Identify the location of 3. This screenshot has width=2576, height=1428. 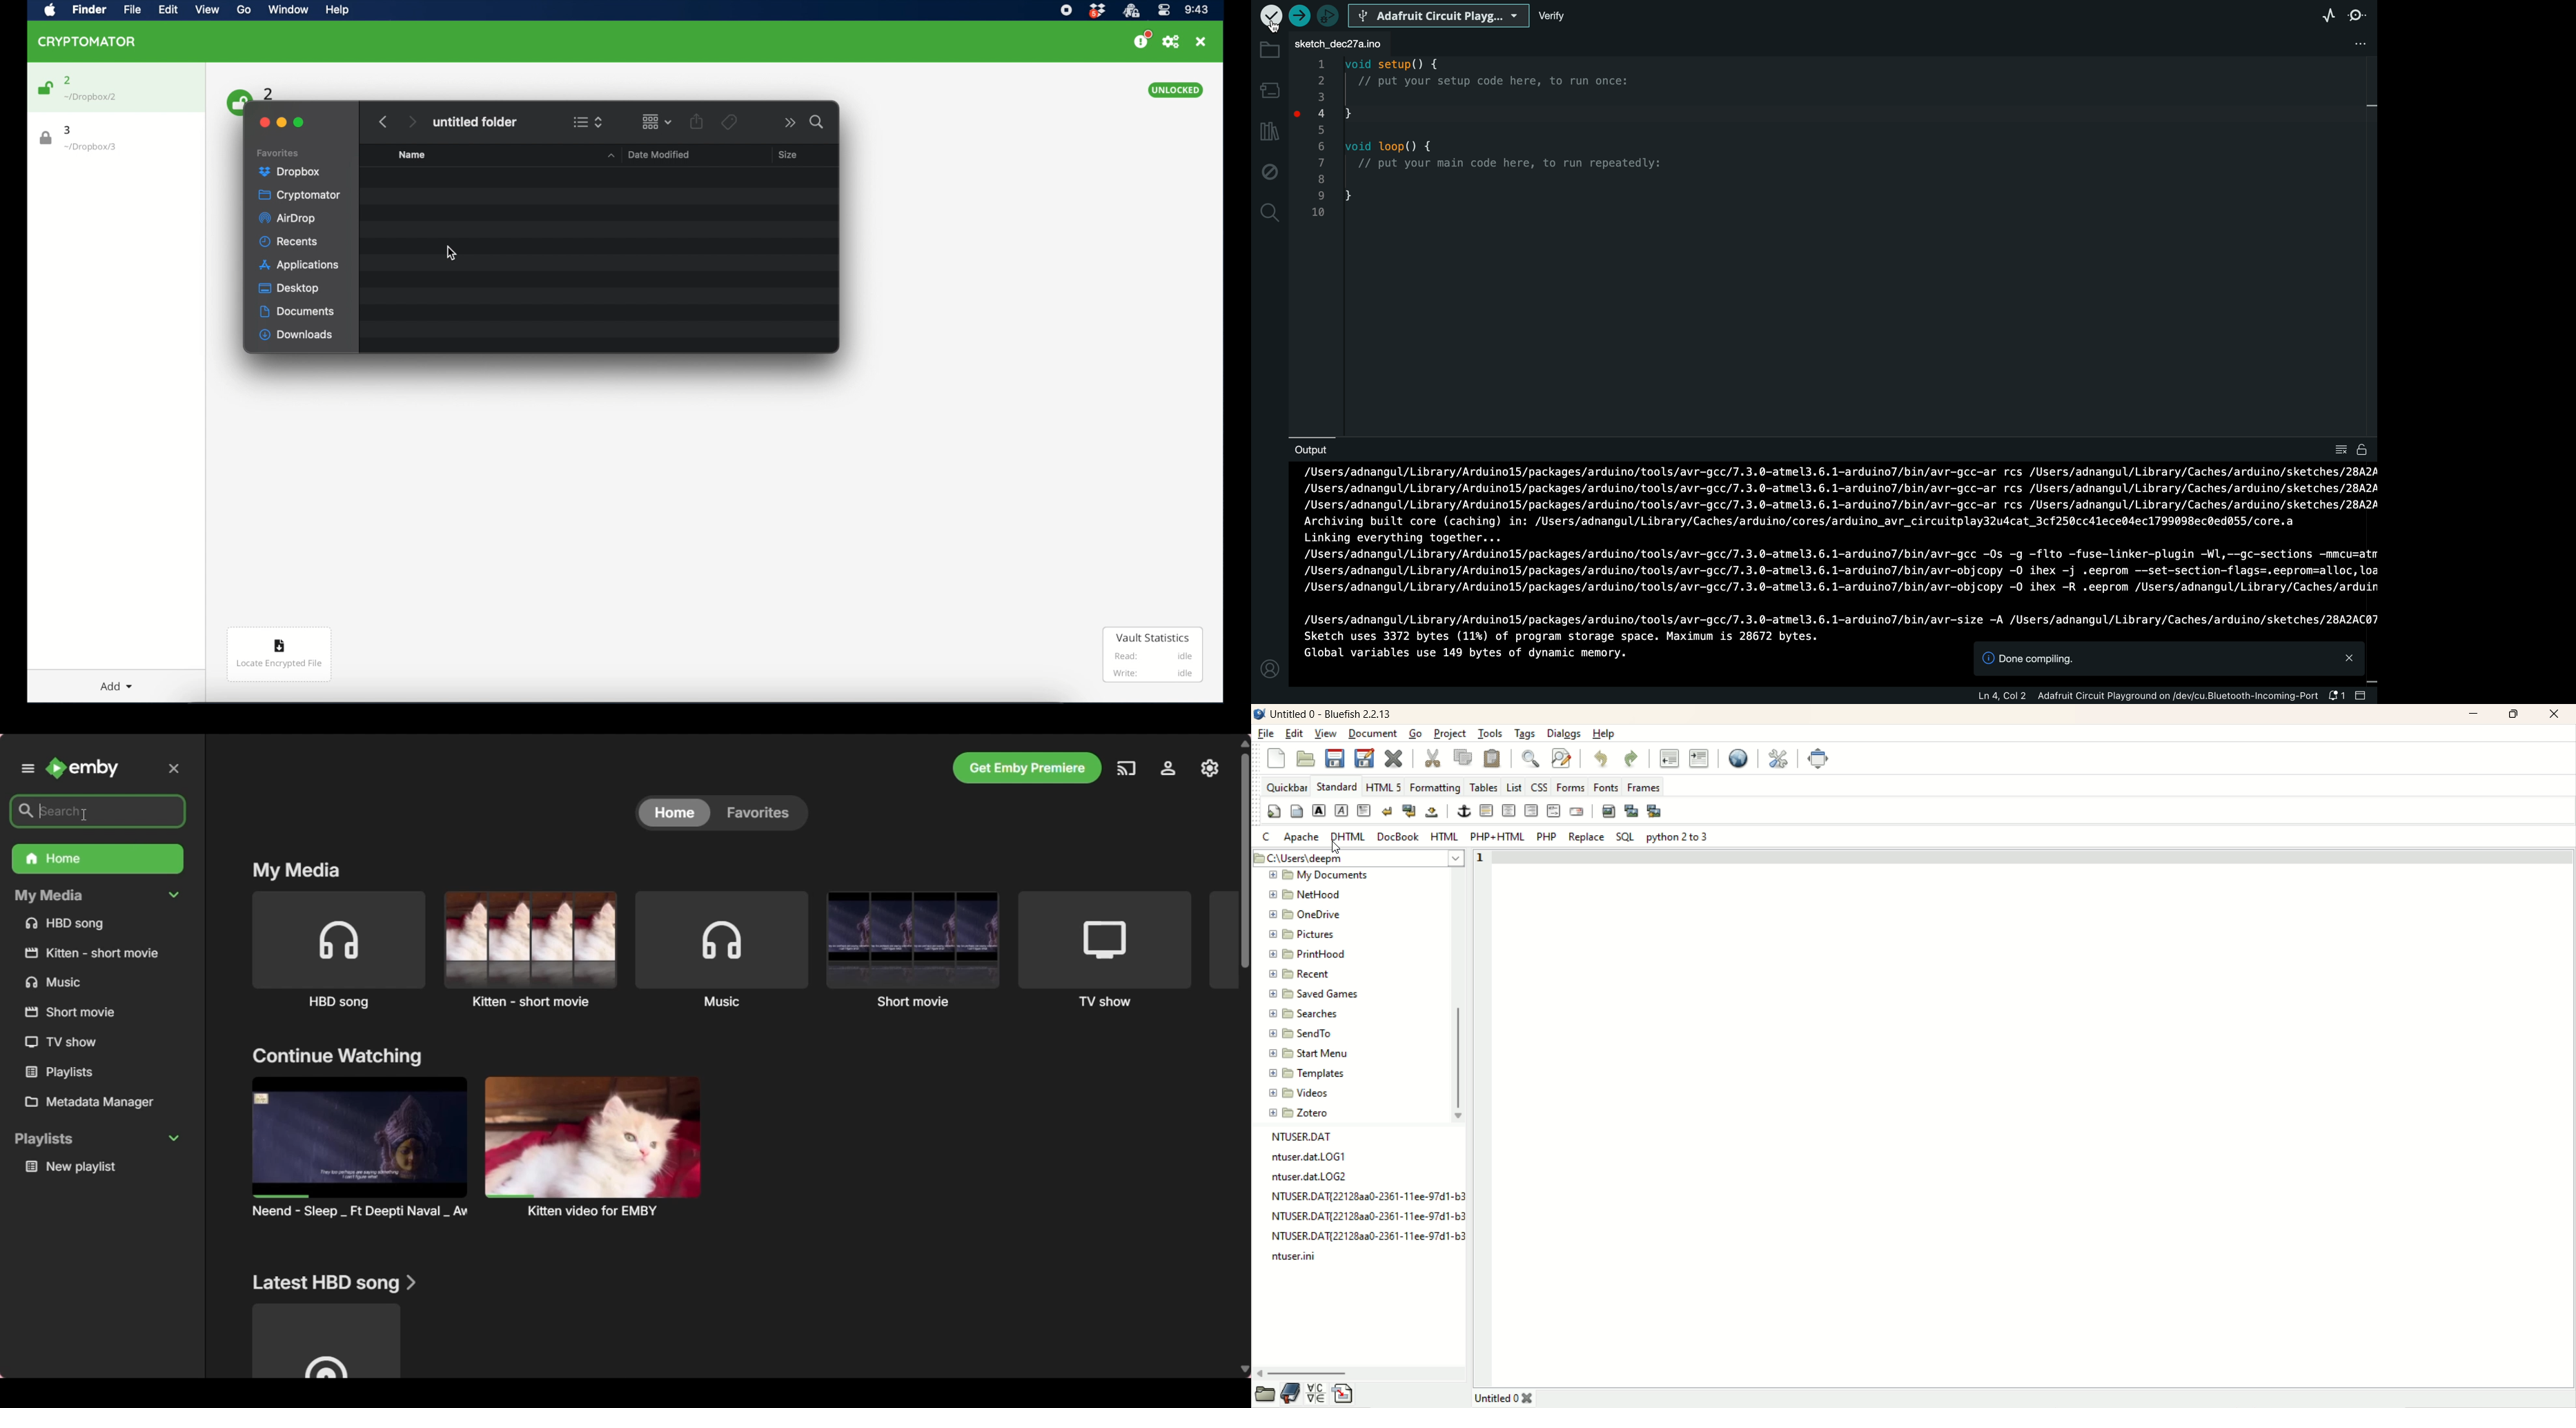
(68, 130).